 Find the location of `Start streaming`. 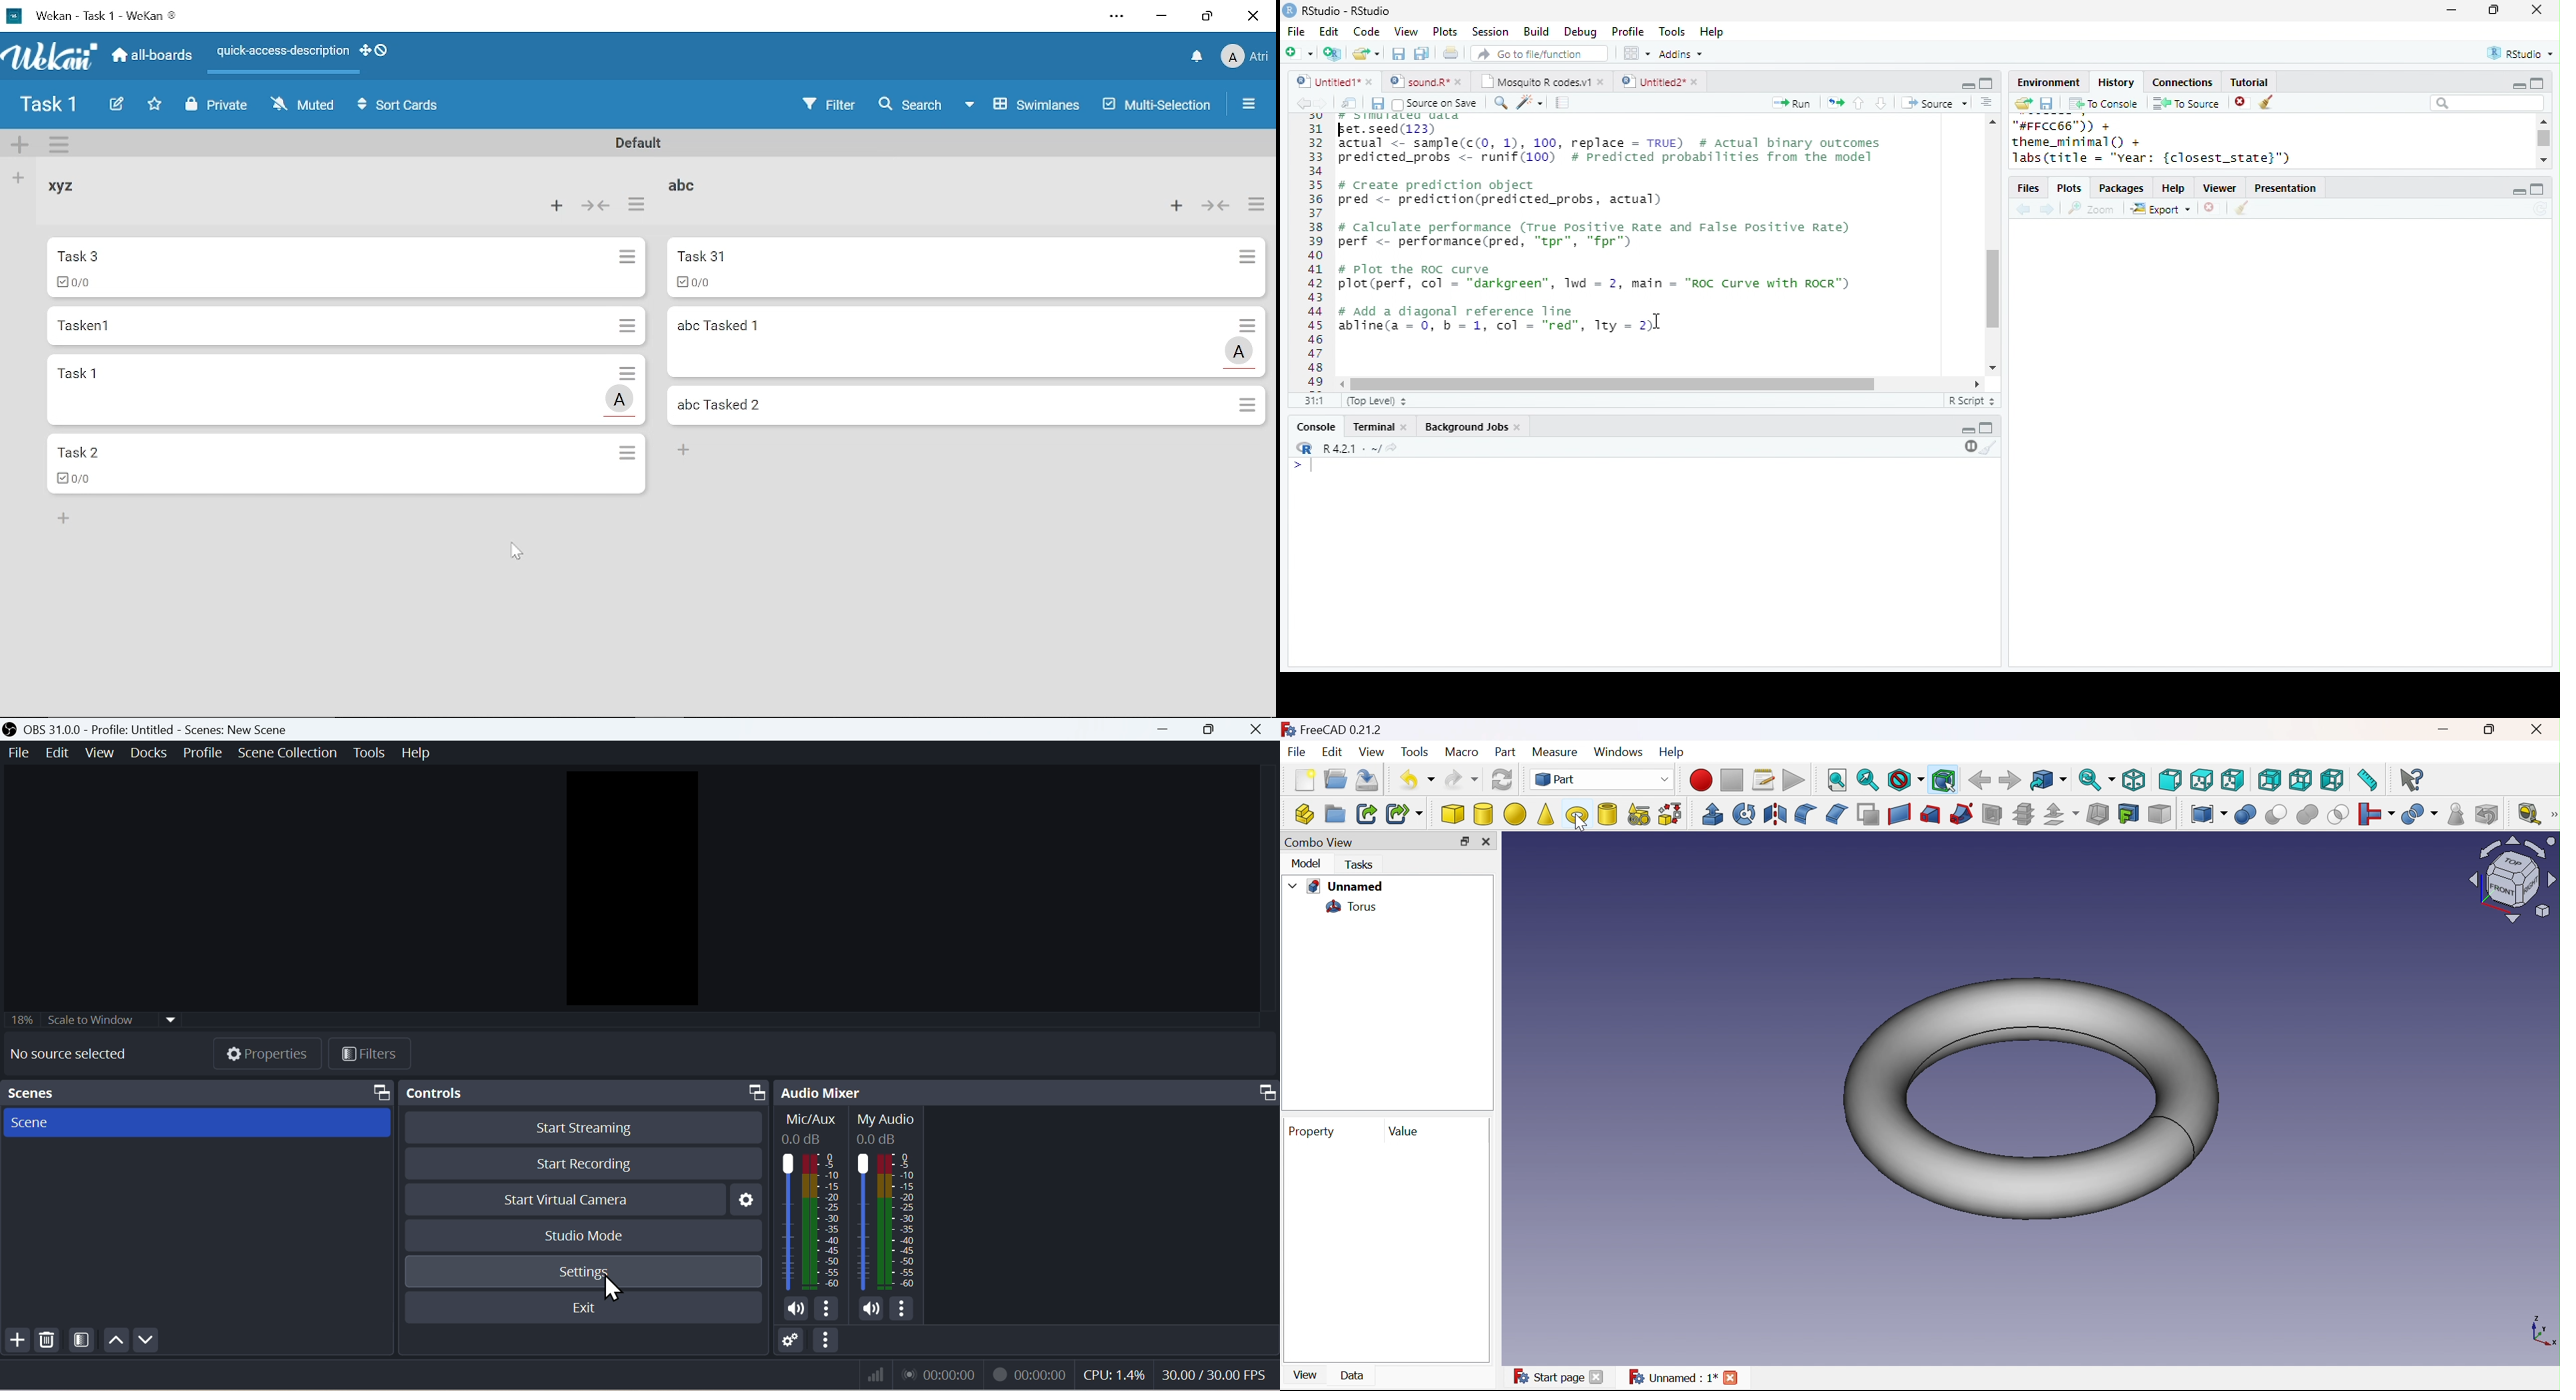

Start streaming is located at coordinates (582, 1127).